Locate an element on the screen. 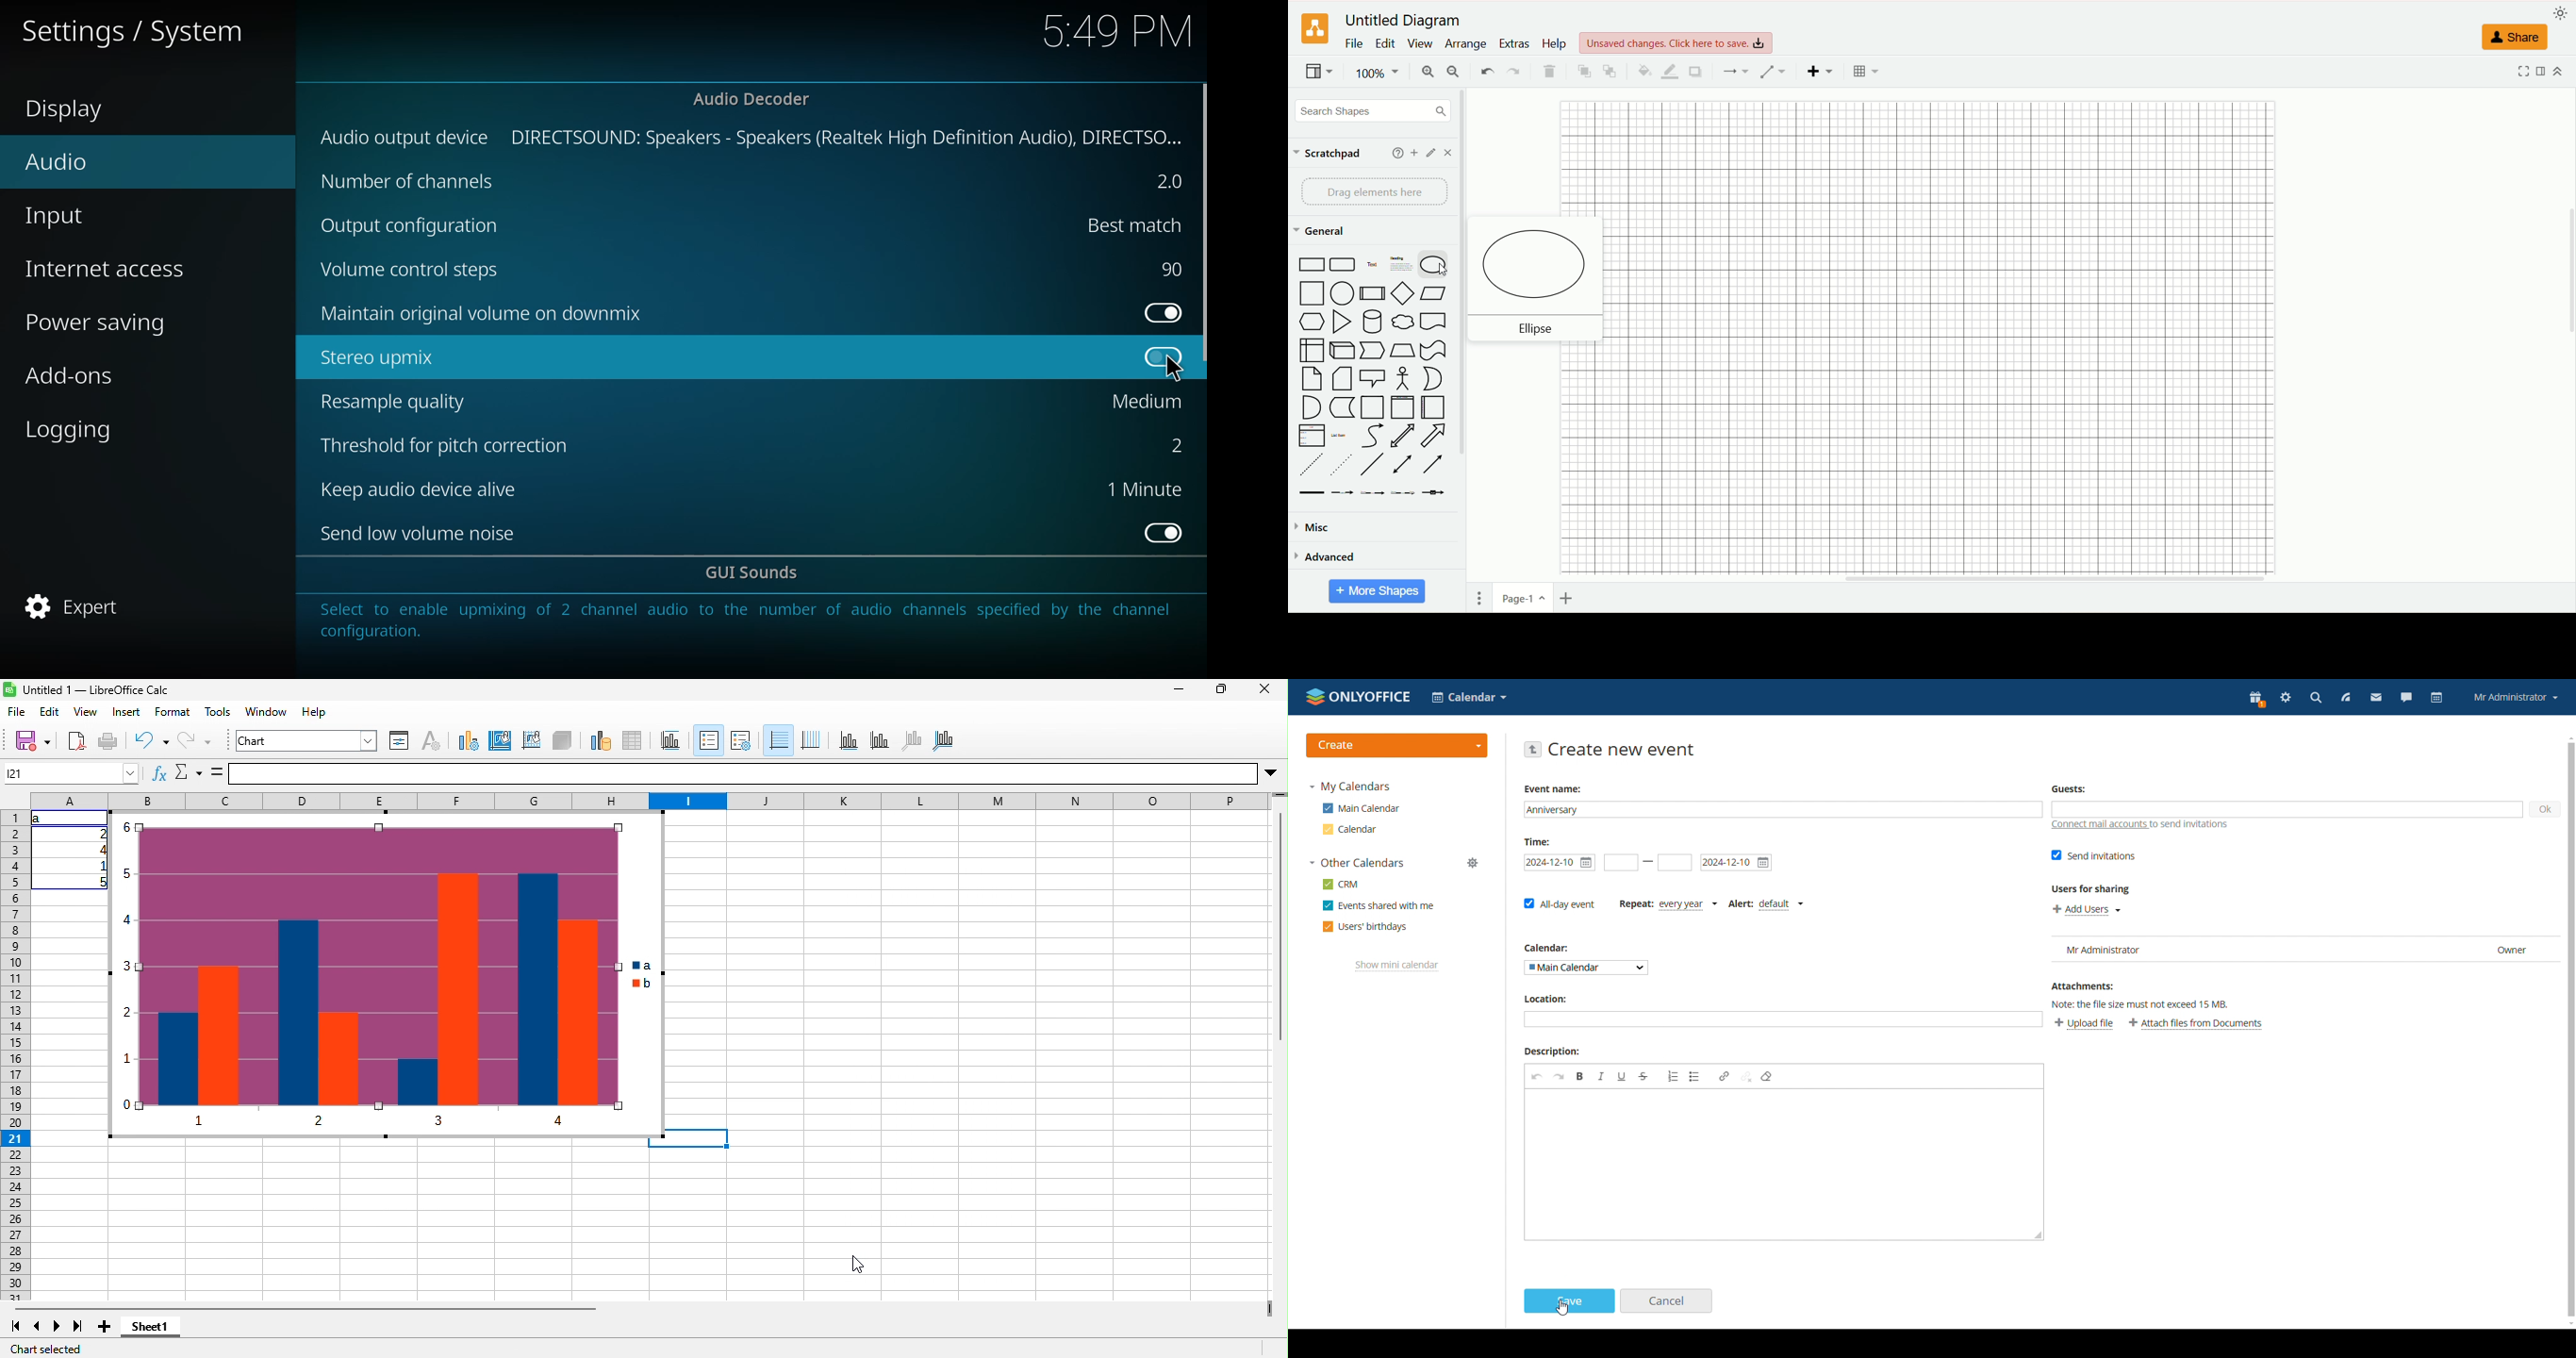 The width and height of the screenshot is (2576, 1372). advanced is located at coordinates (1338, 558).